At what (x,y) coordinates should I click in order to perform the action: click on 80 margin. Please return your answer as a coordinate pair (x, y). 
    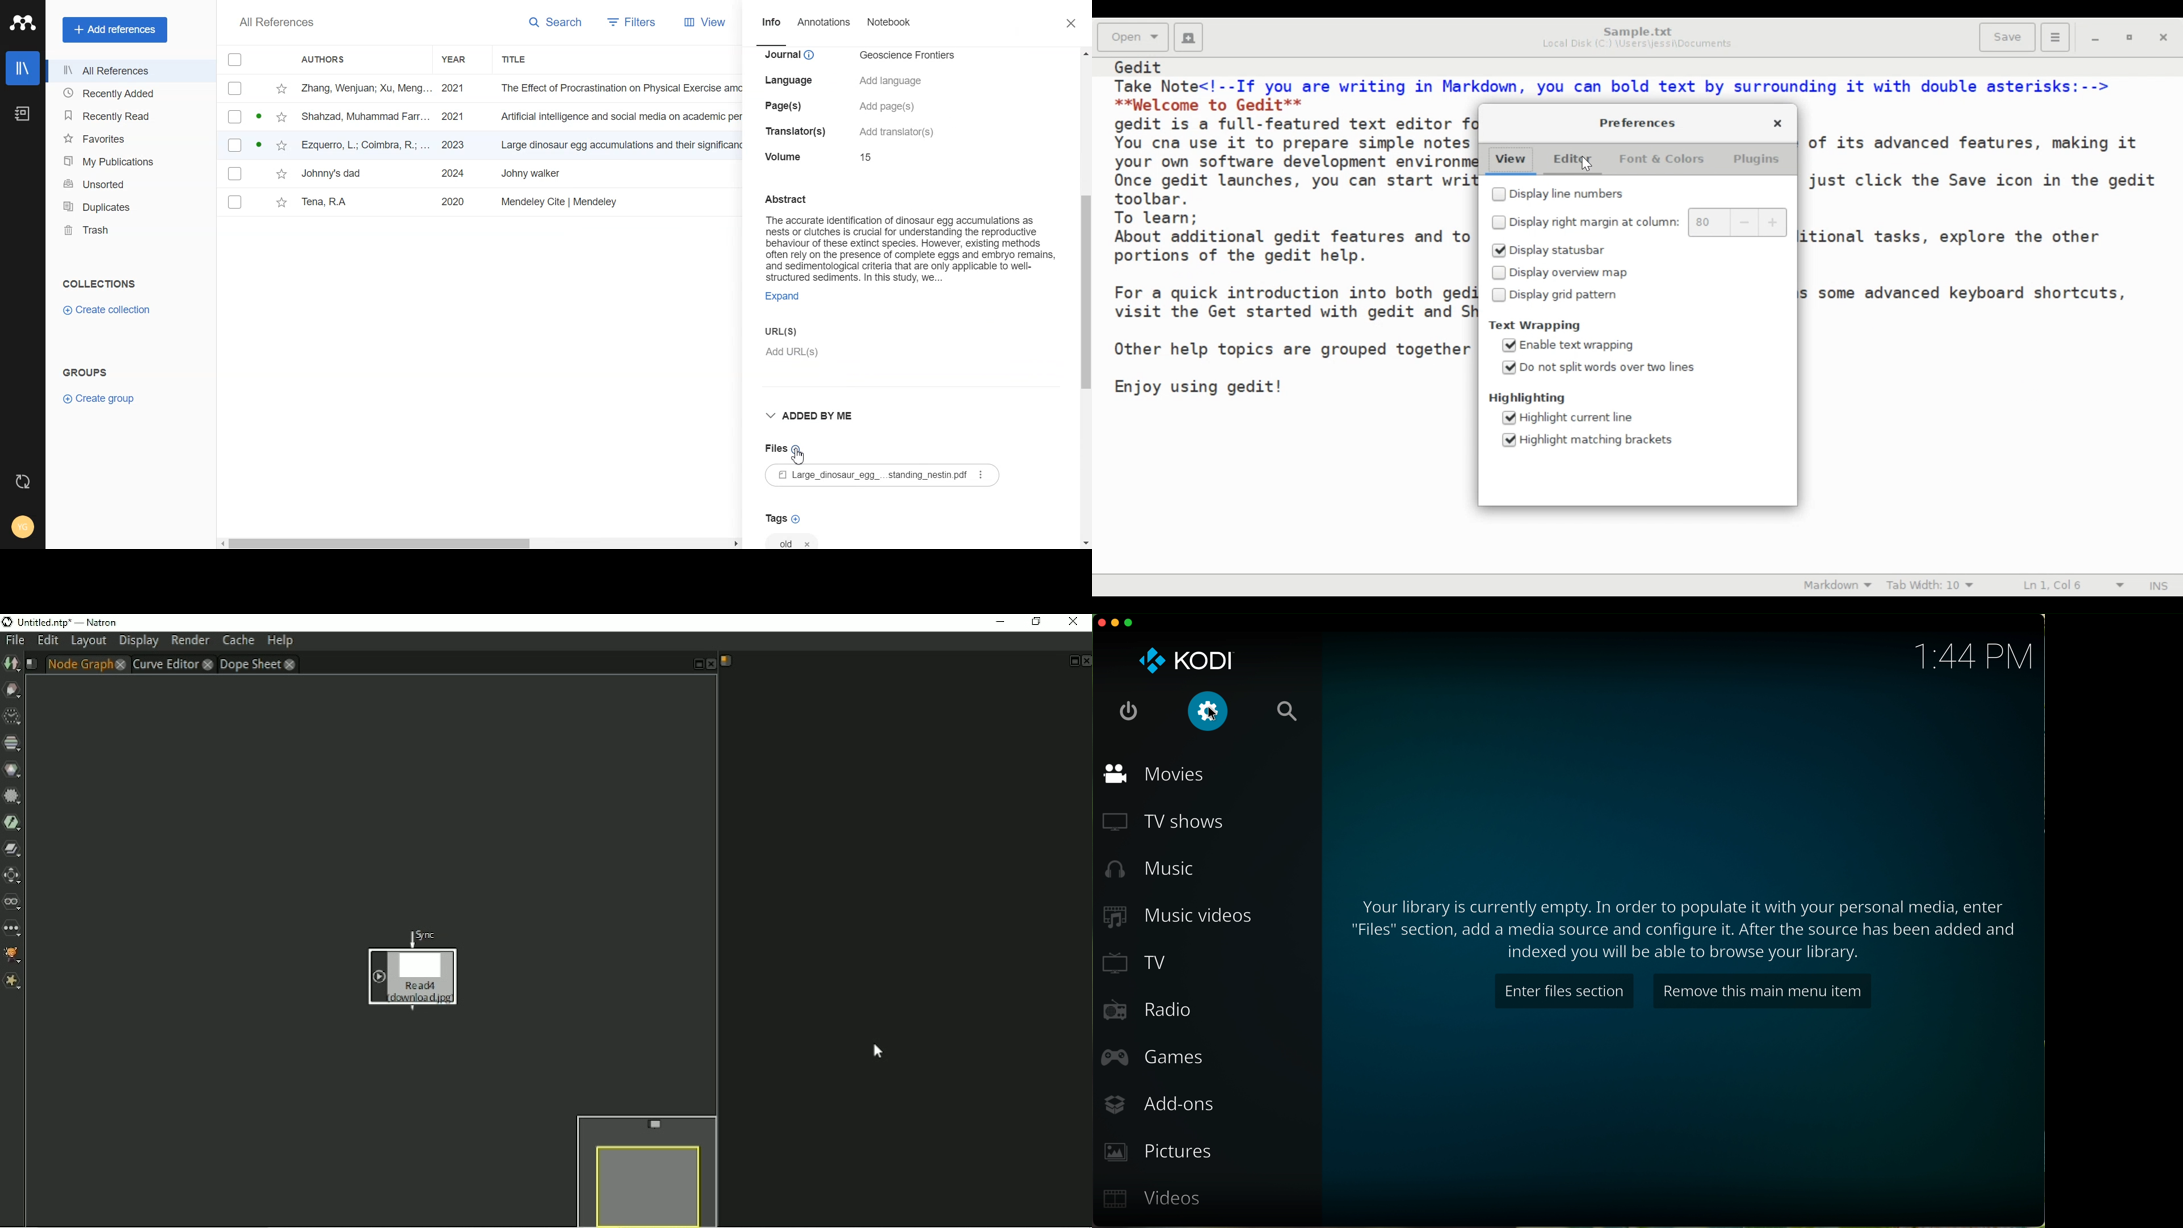
    Looking at the image, I should click on (1710, 222).